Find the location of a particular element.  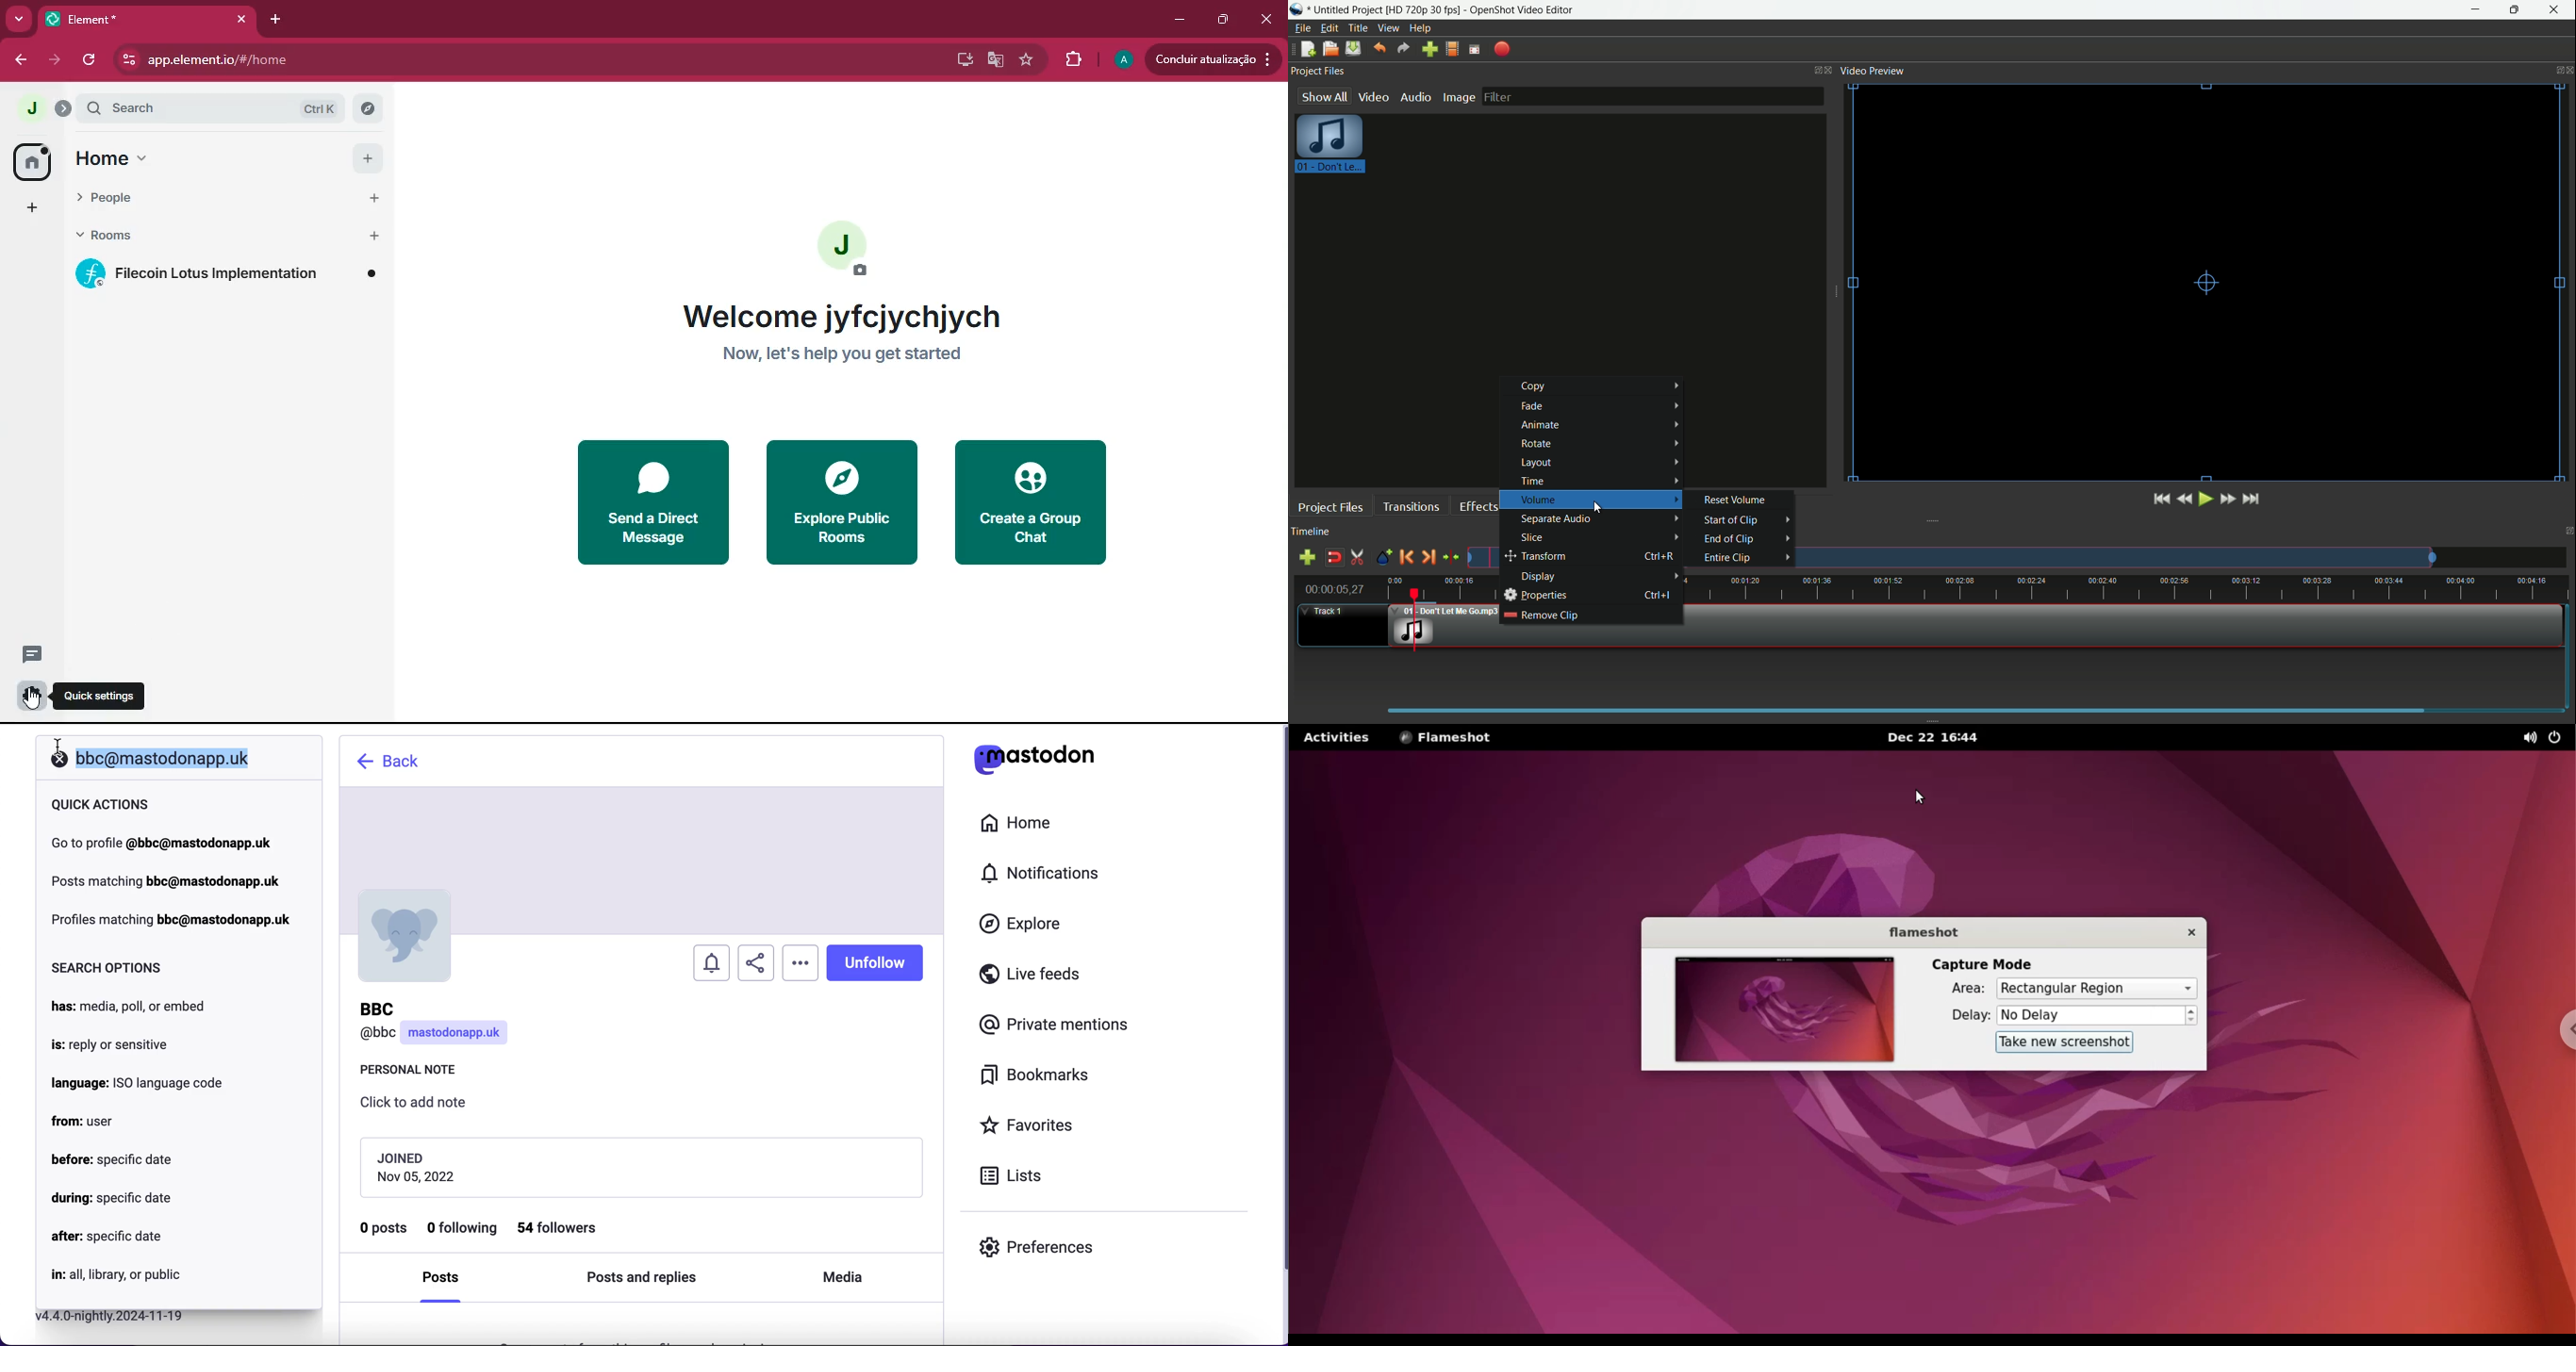

flameshot options is located at coordinates (1447, 737).